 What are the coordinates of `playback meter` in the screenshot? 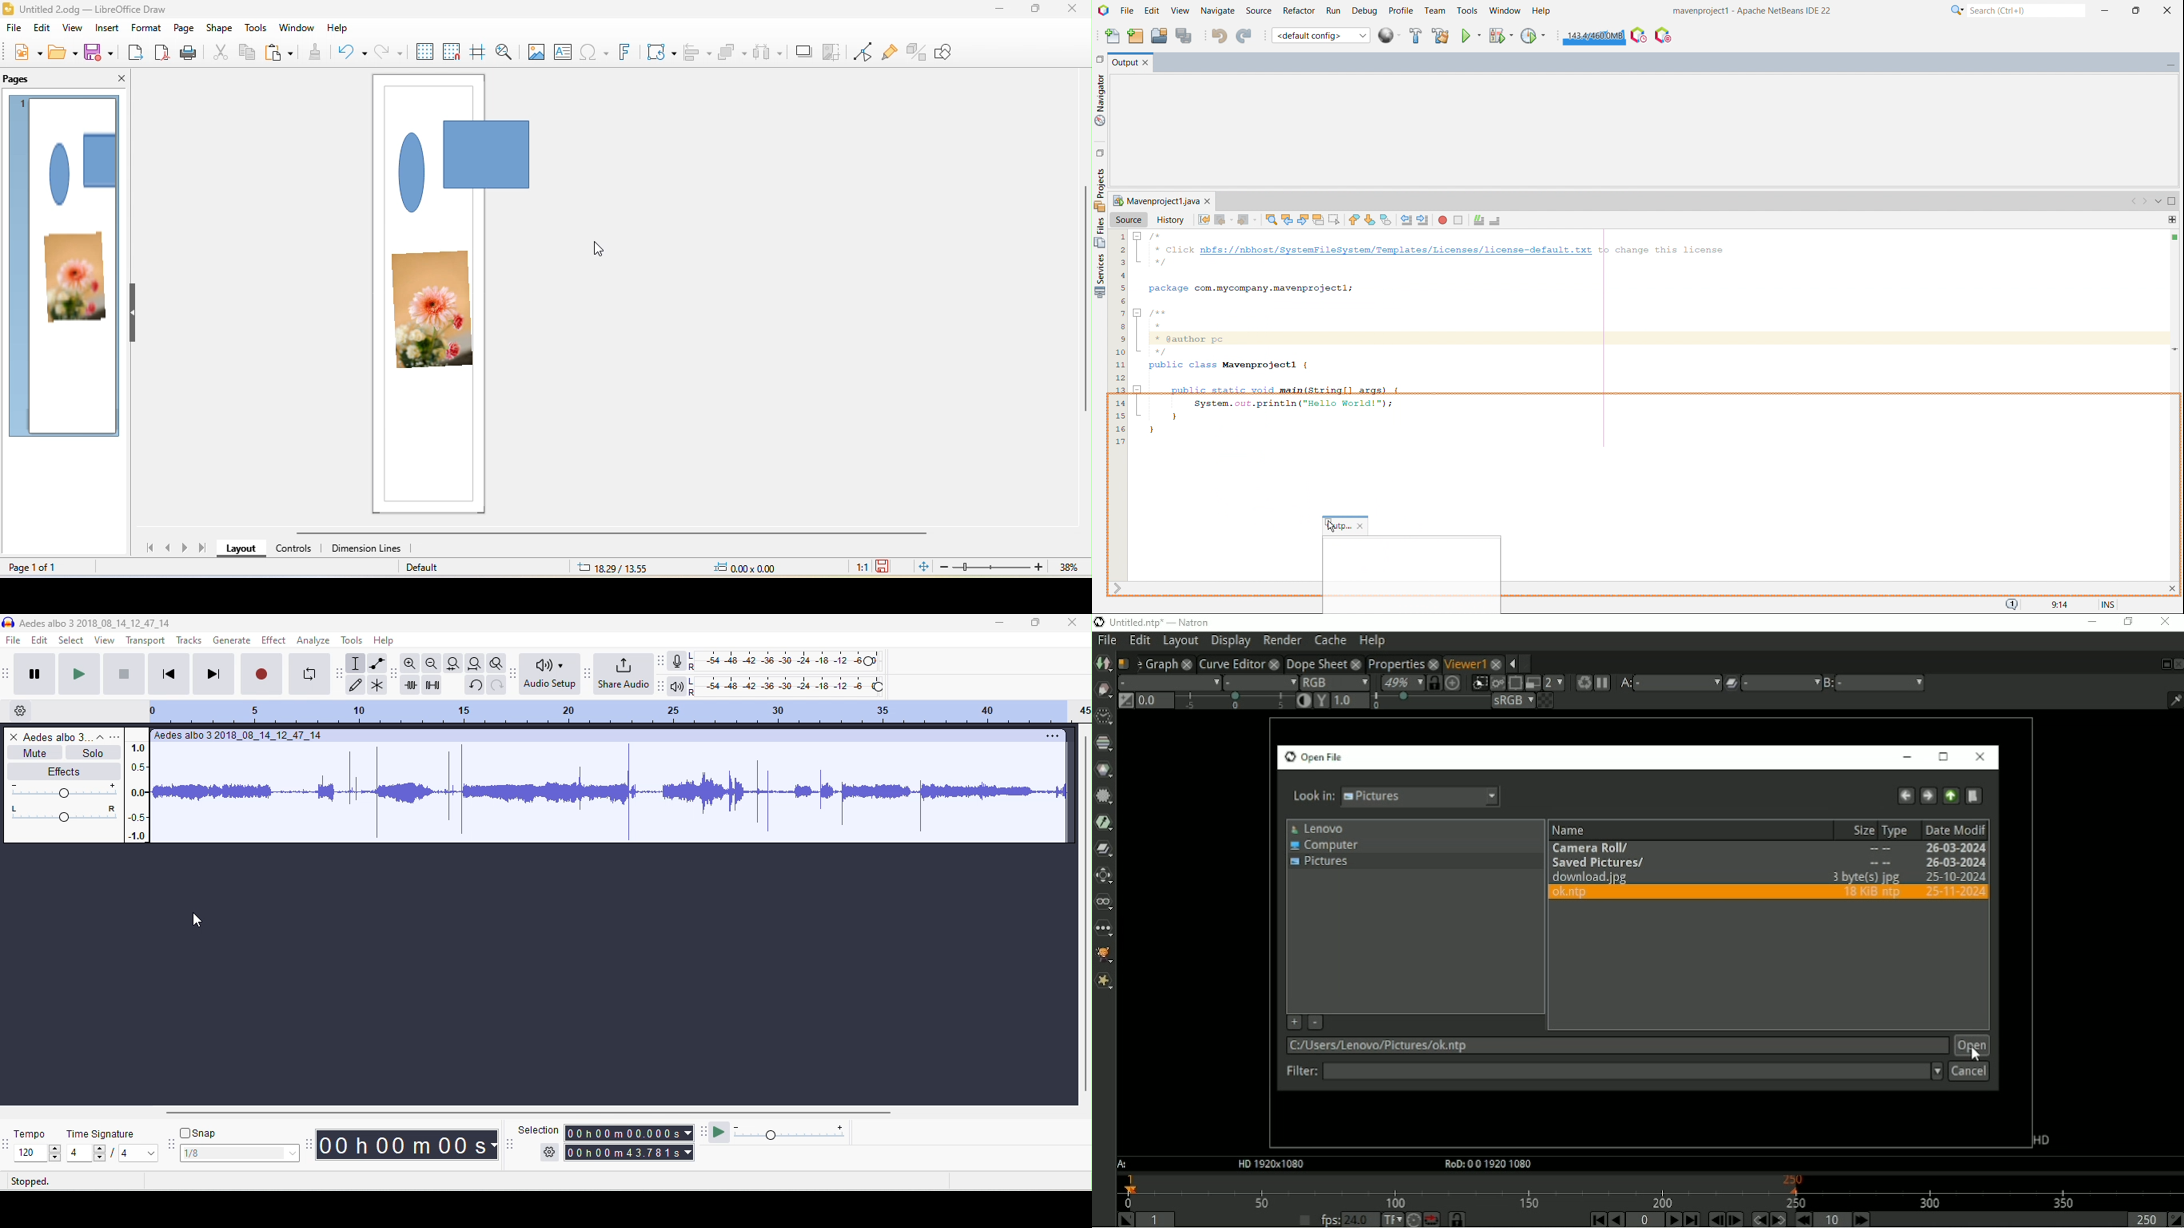 It's located at (678, 687).